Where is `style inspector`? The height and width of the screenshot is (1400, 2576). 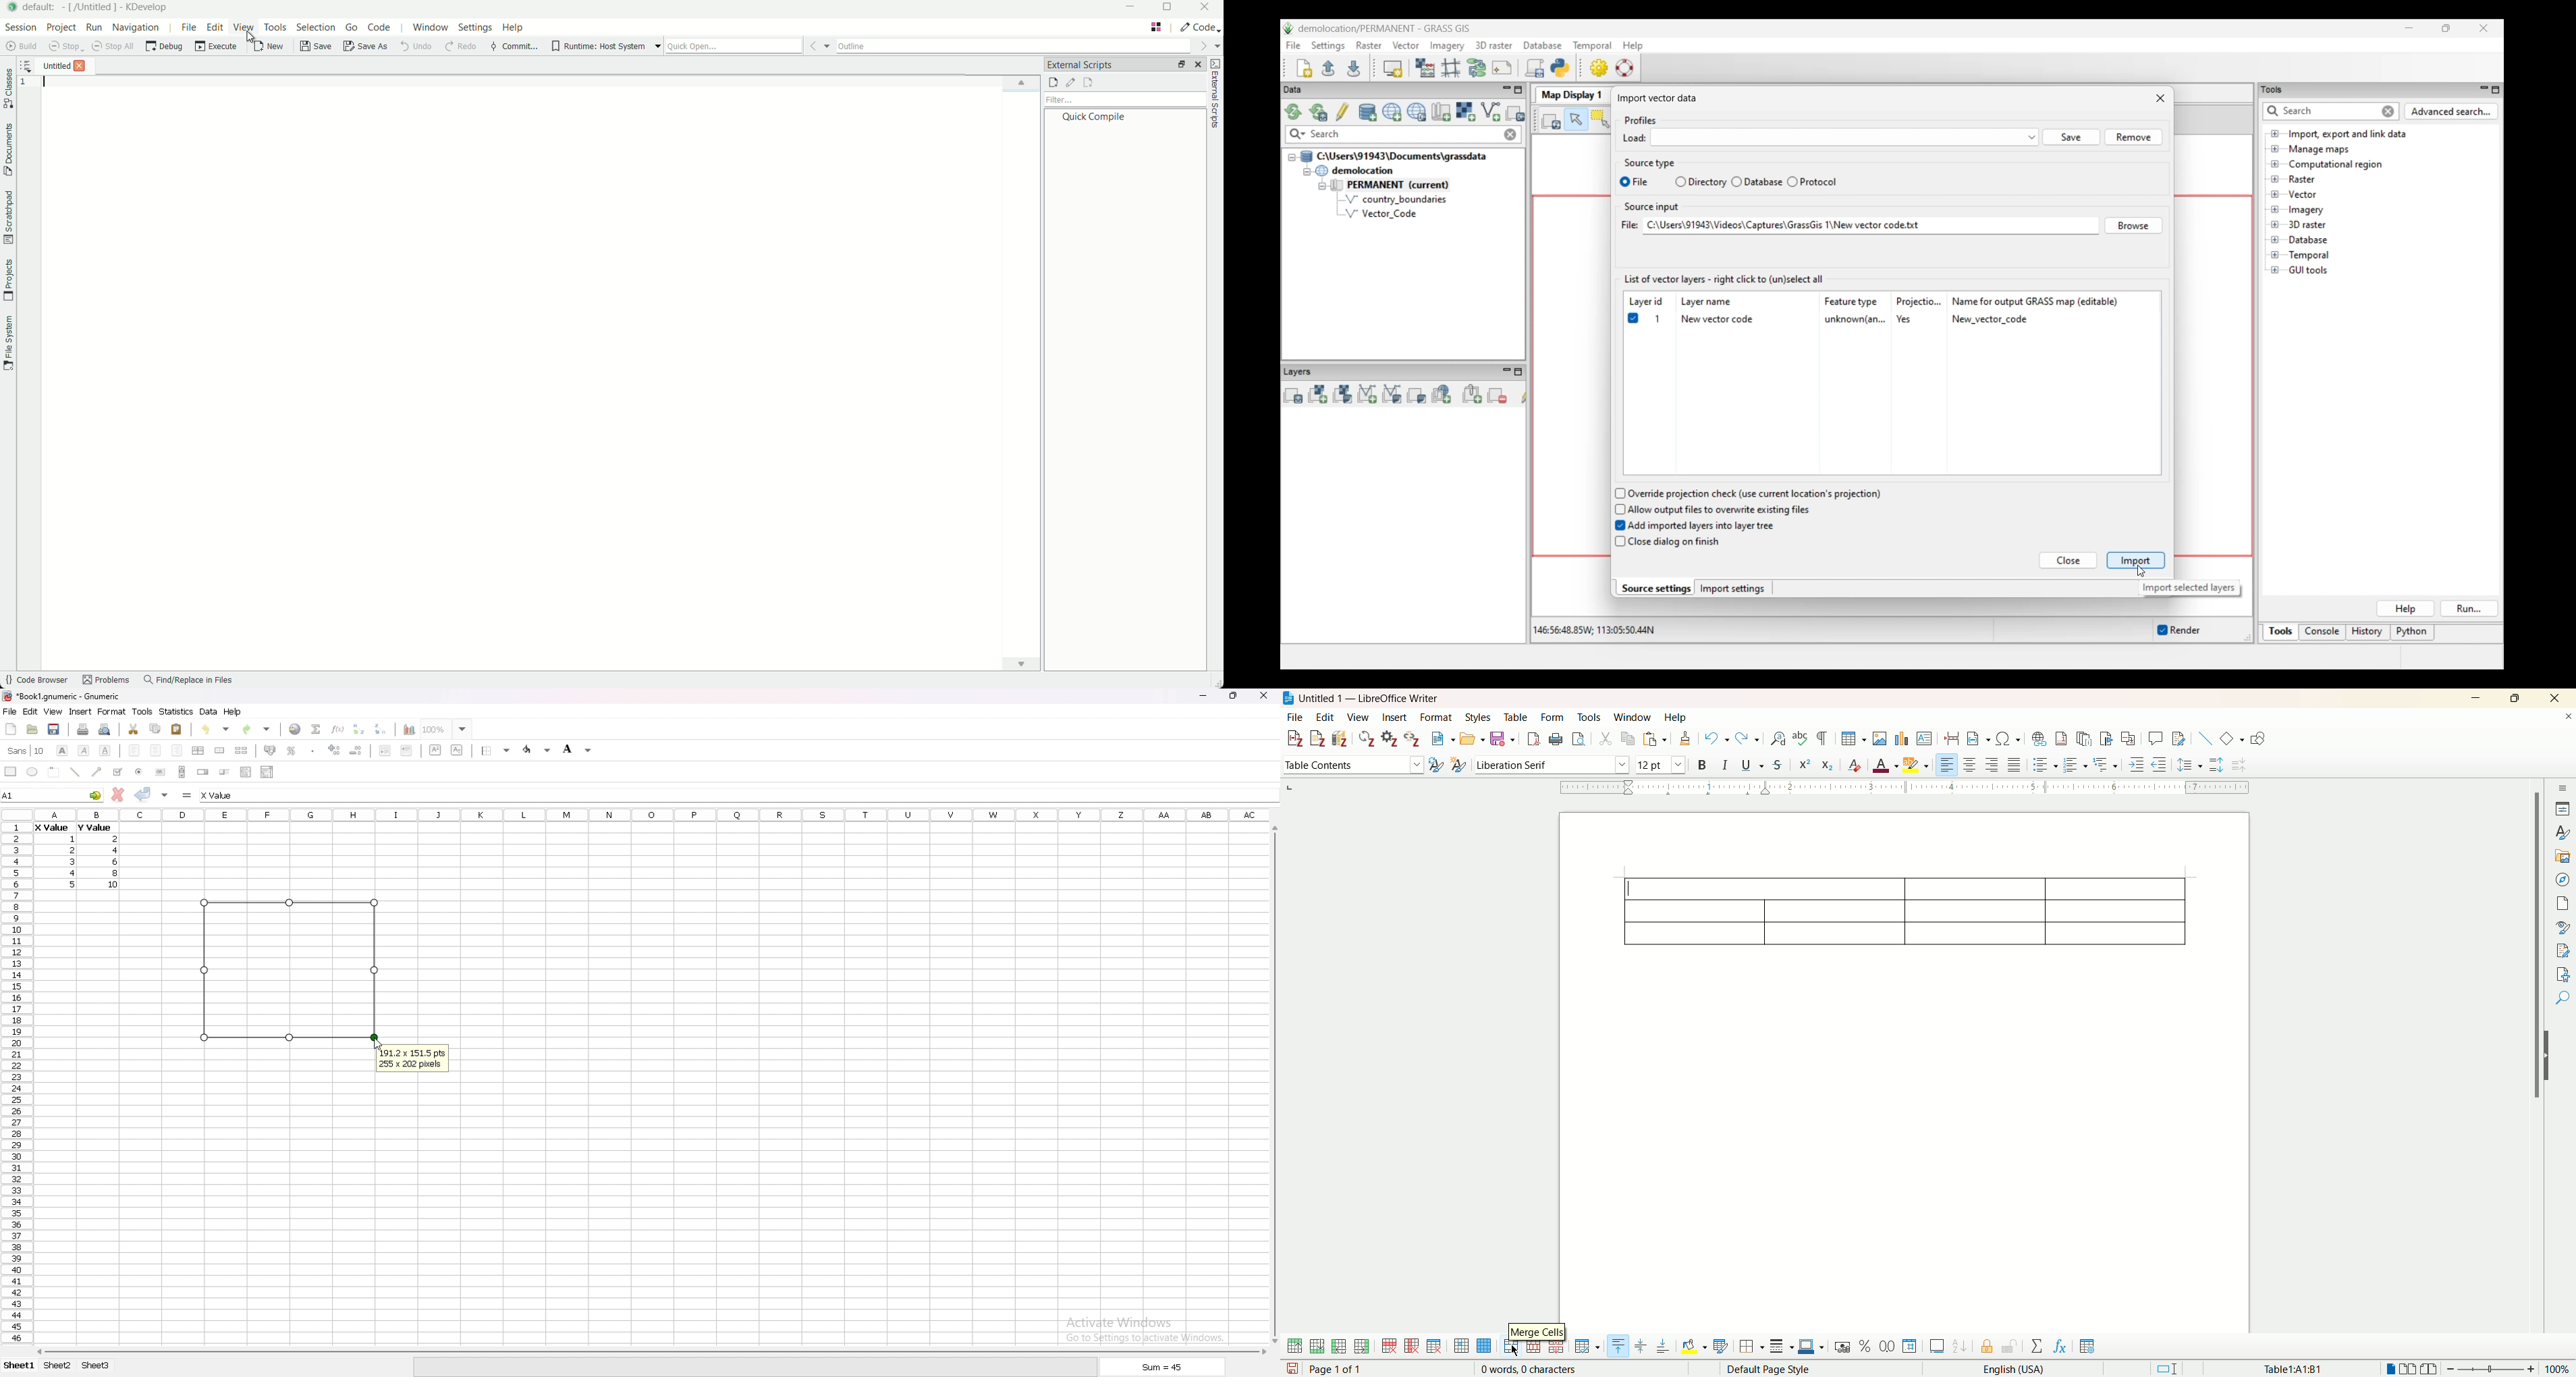
style inspector is located at coordinates (2561, 926).